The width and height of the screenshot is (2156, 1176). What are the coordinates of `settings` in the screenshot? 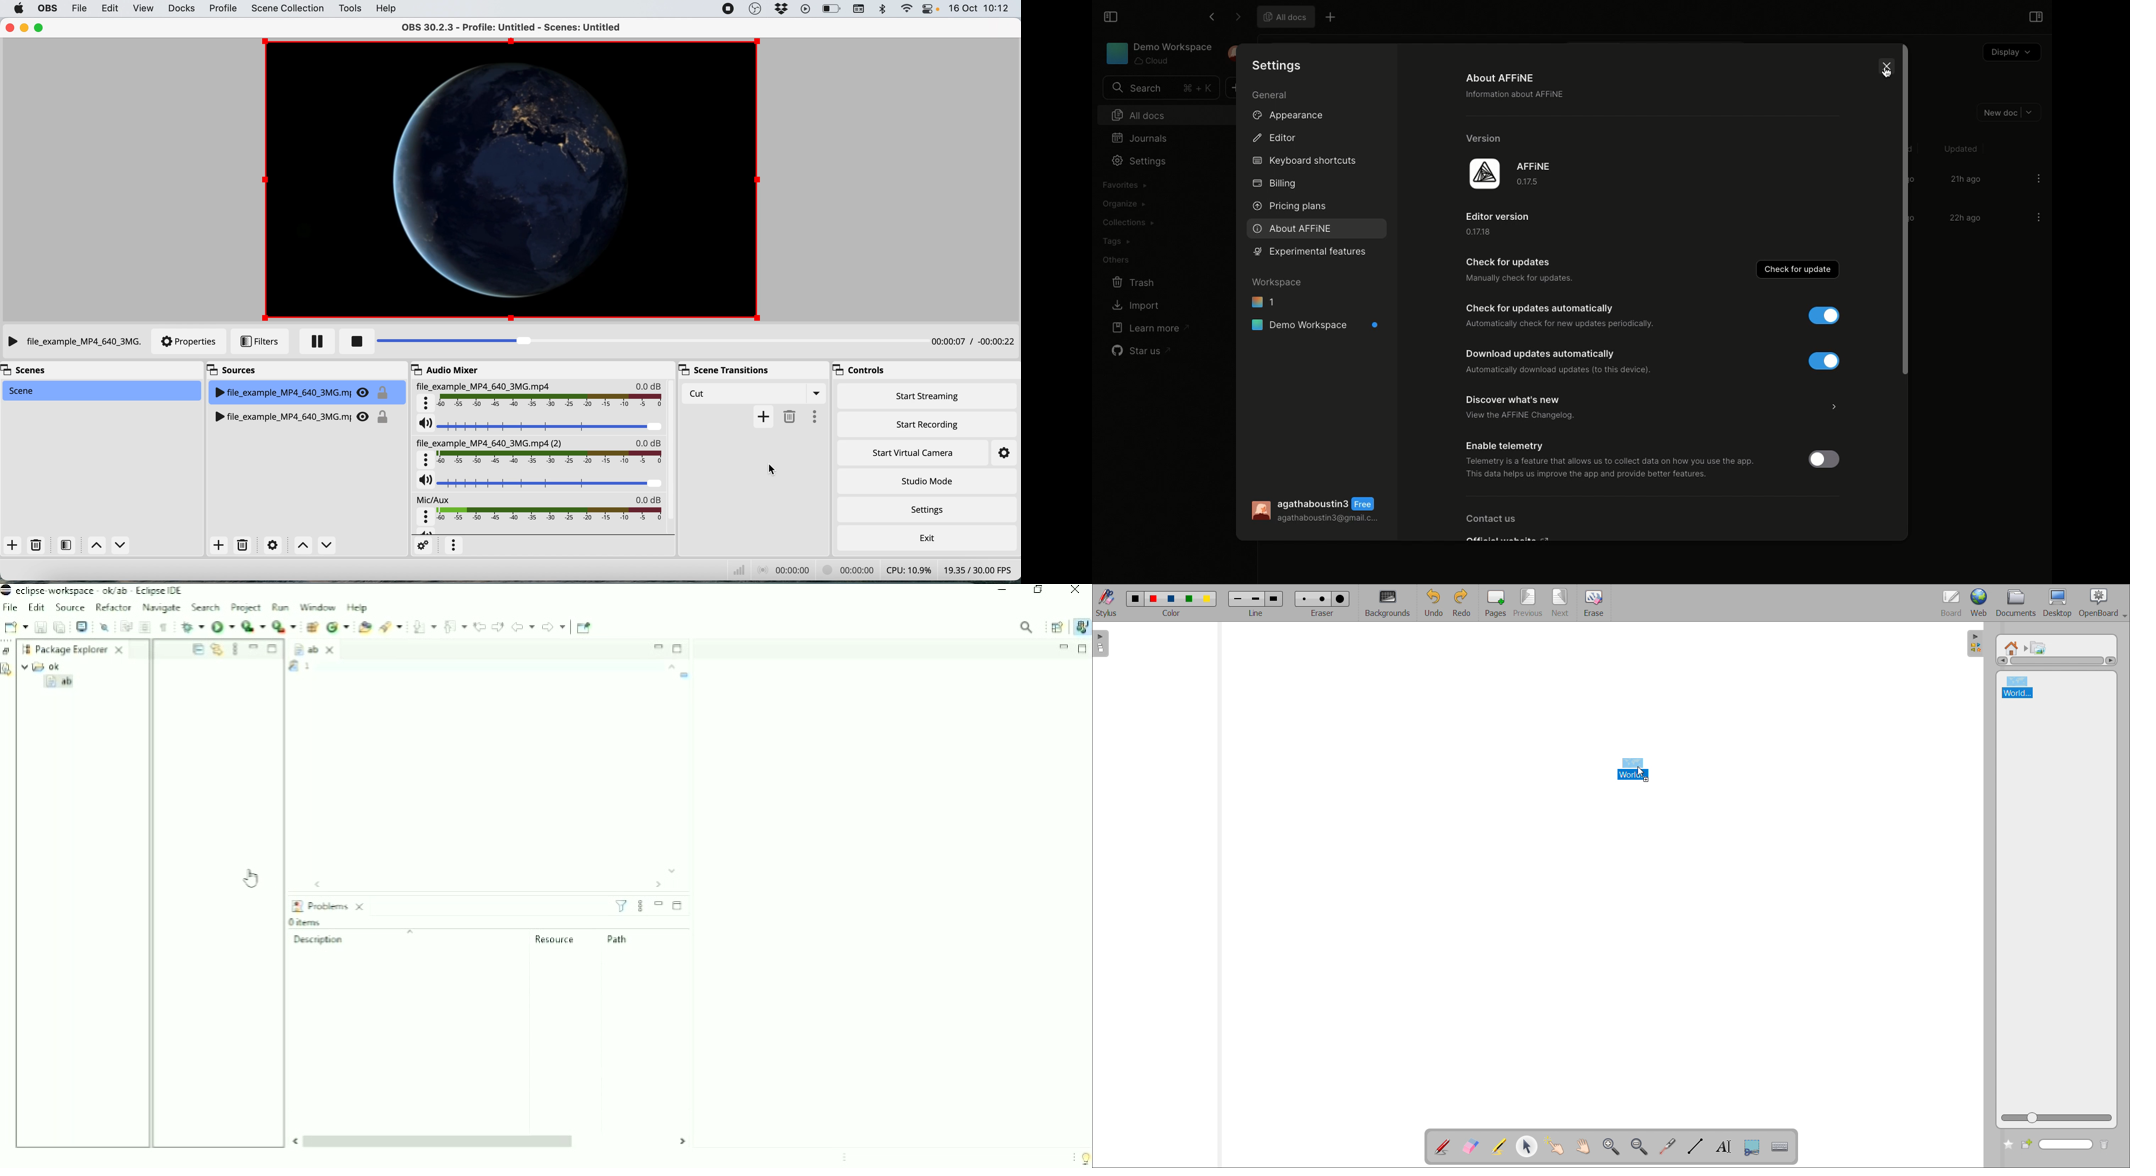 It's located at (1006, 452).